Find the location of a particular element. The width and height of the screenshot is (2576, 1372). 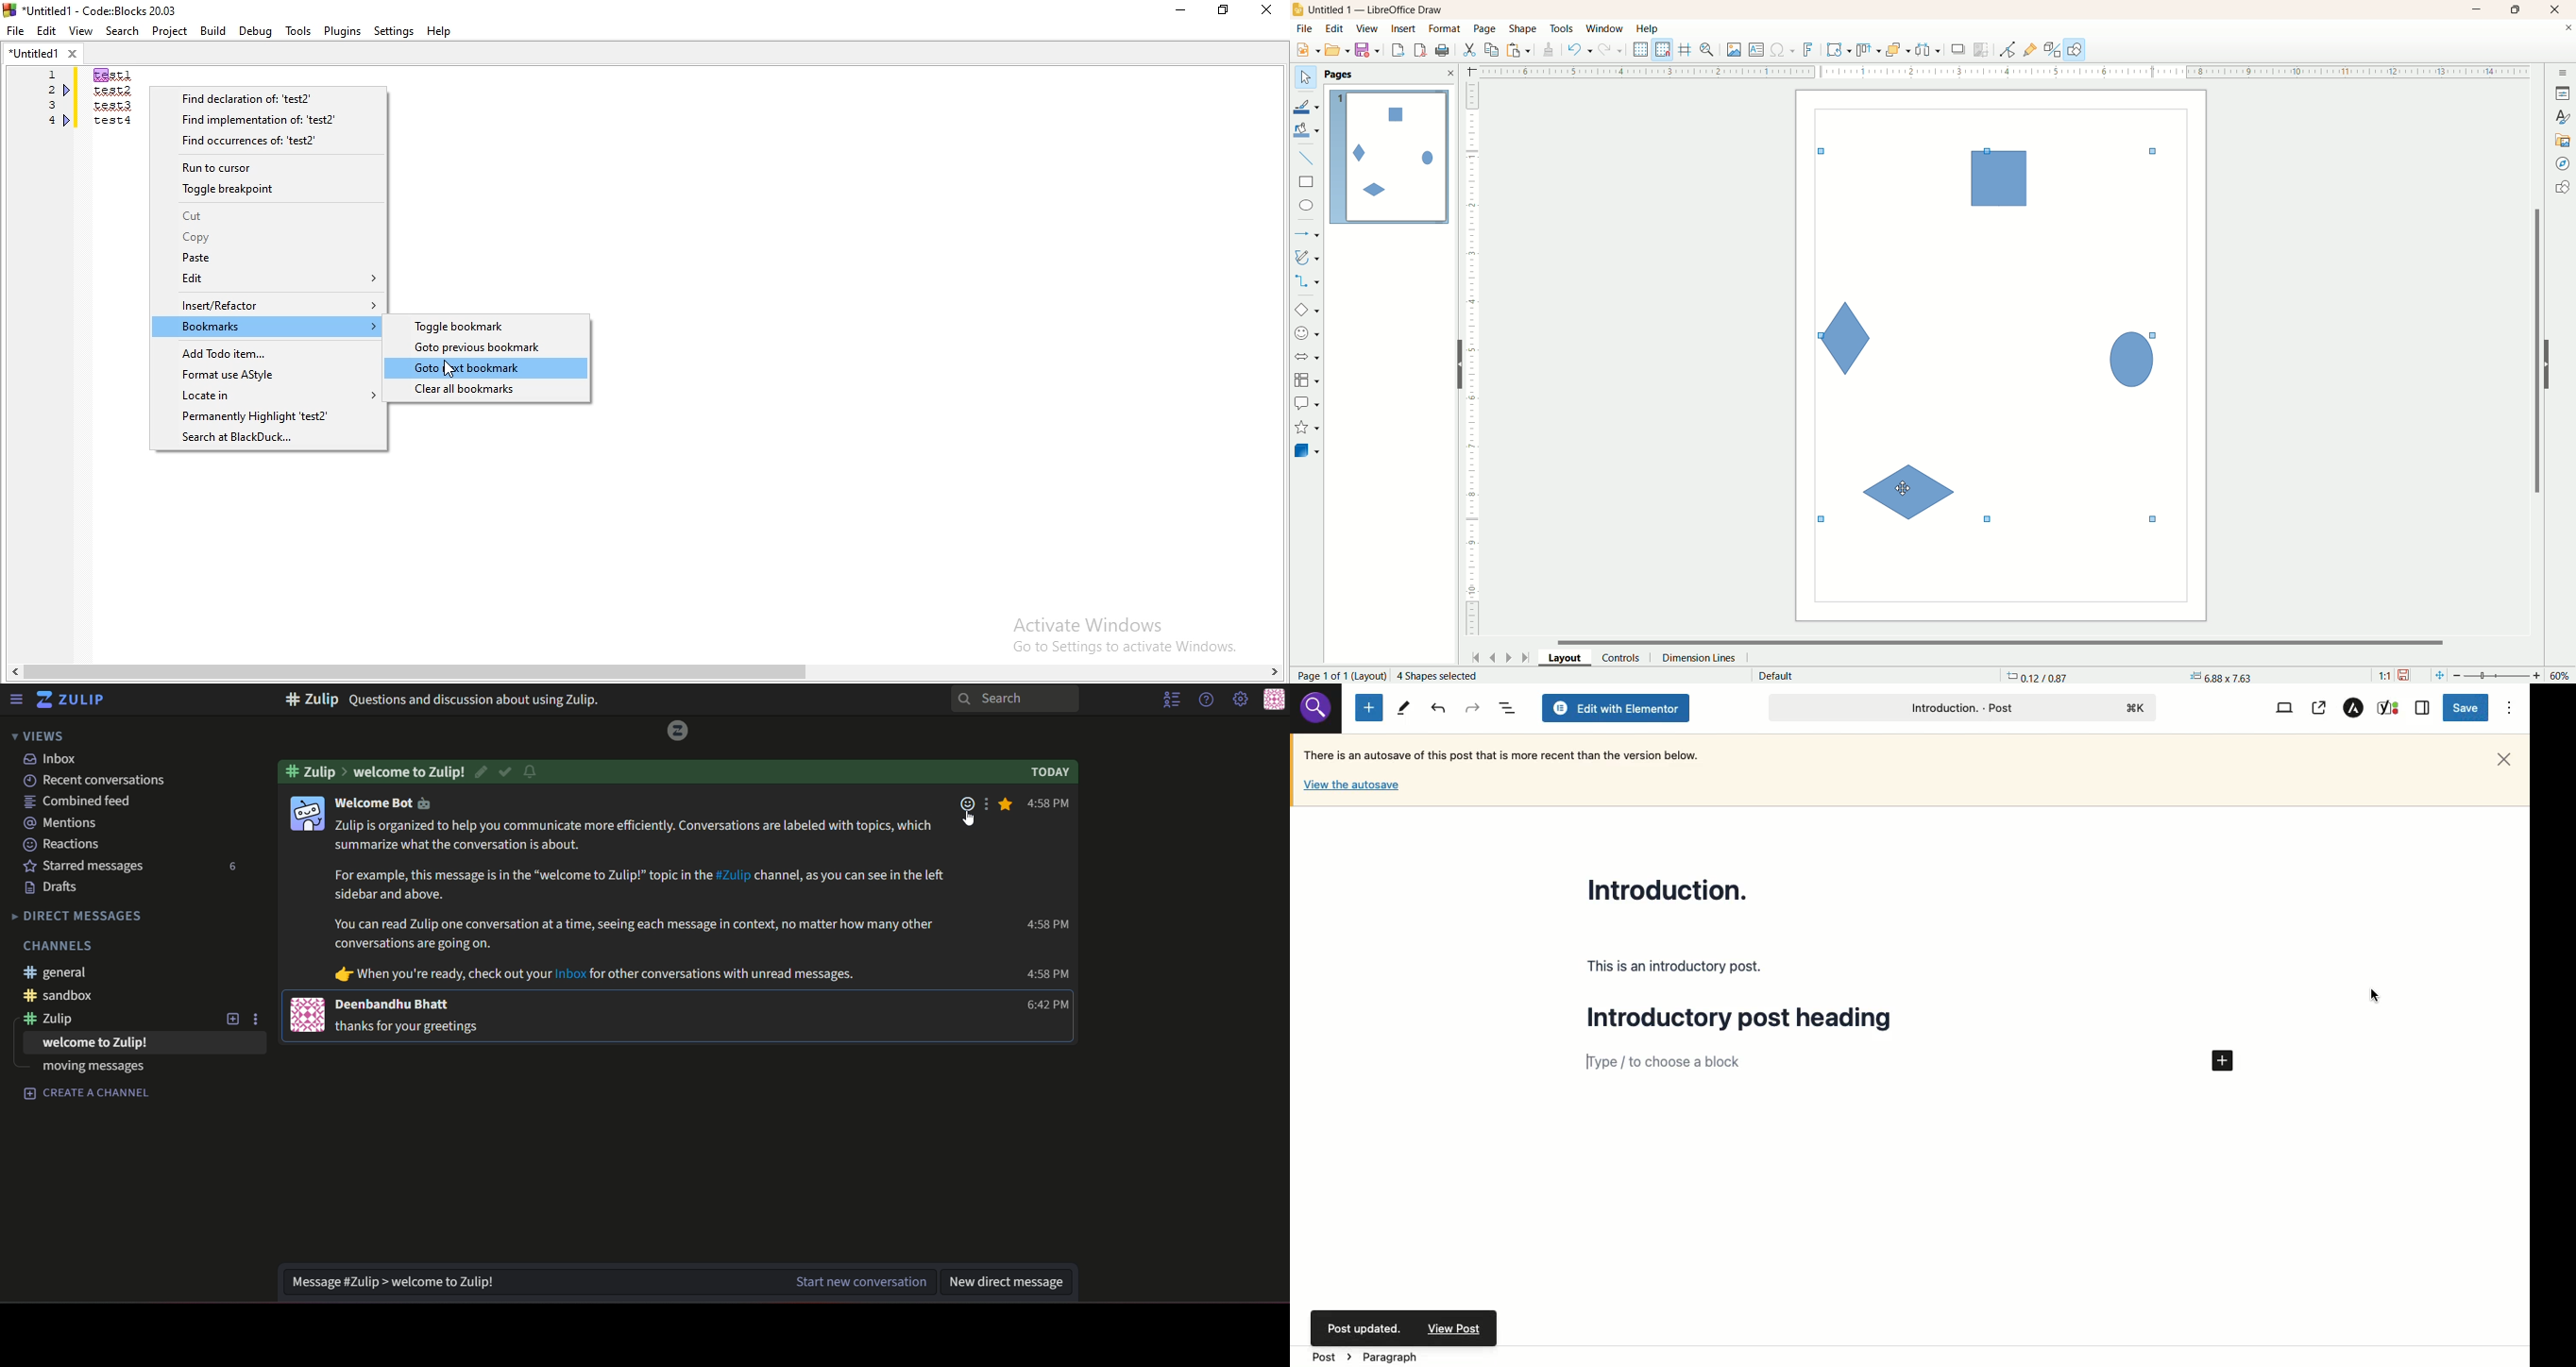

anchor point is located at coordinates (2220, 676).